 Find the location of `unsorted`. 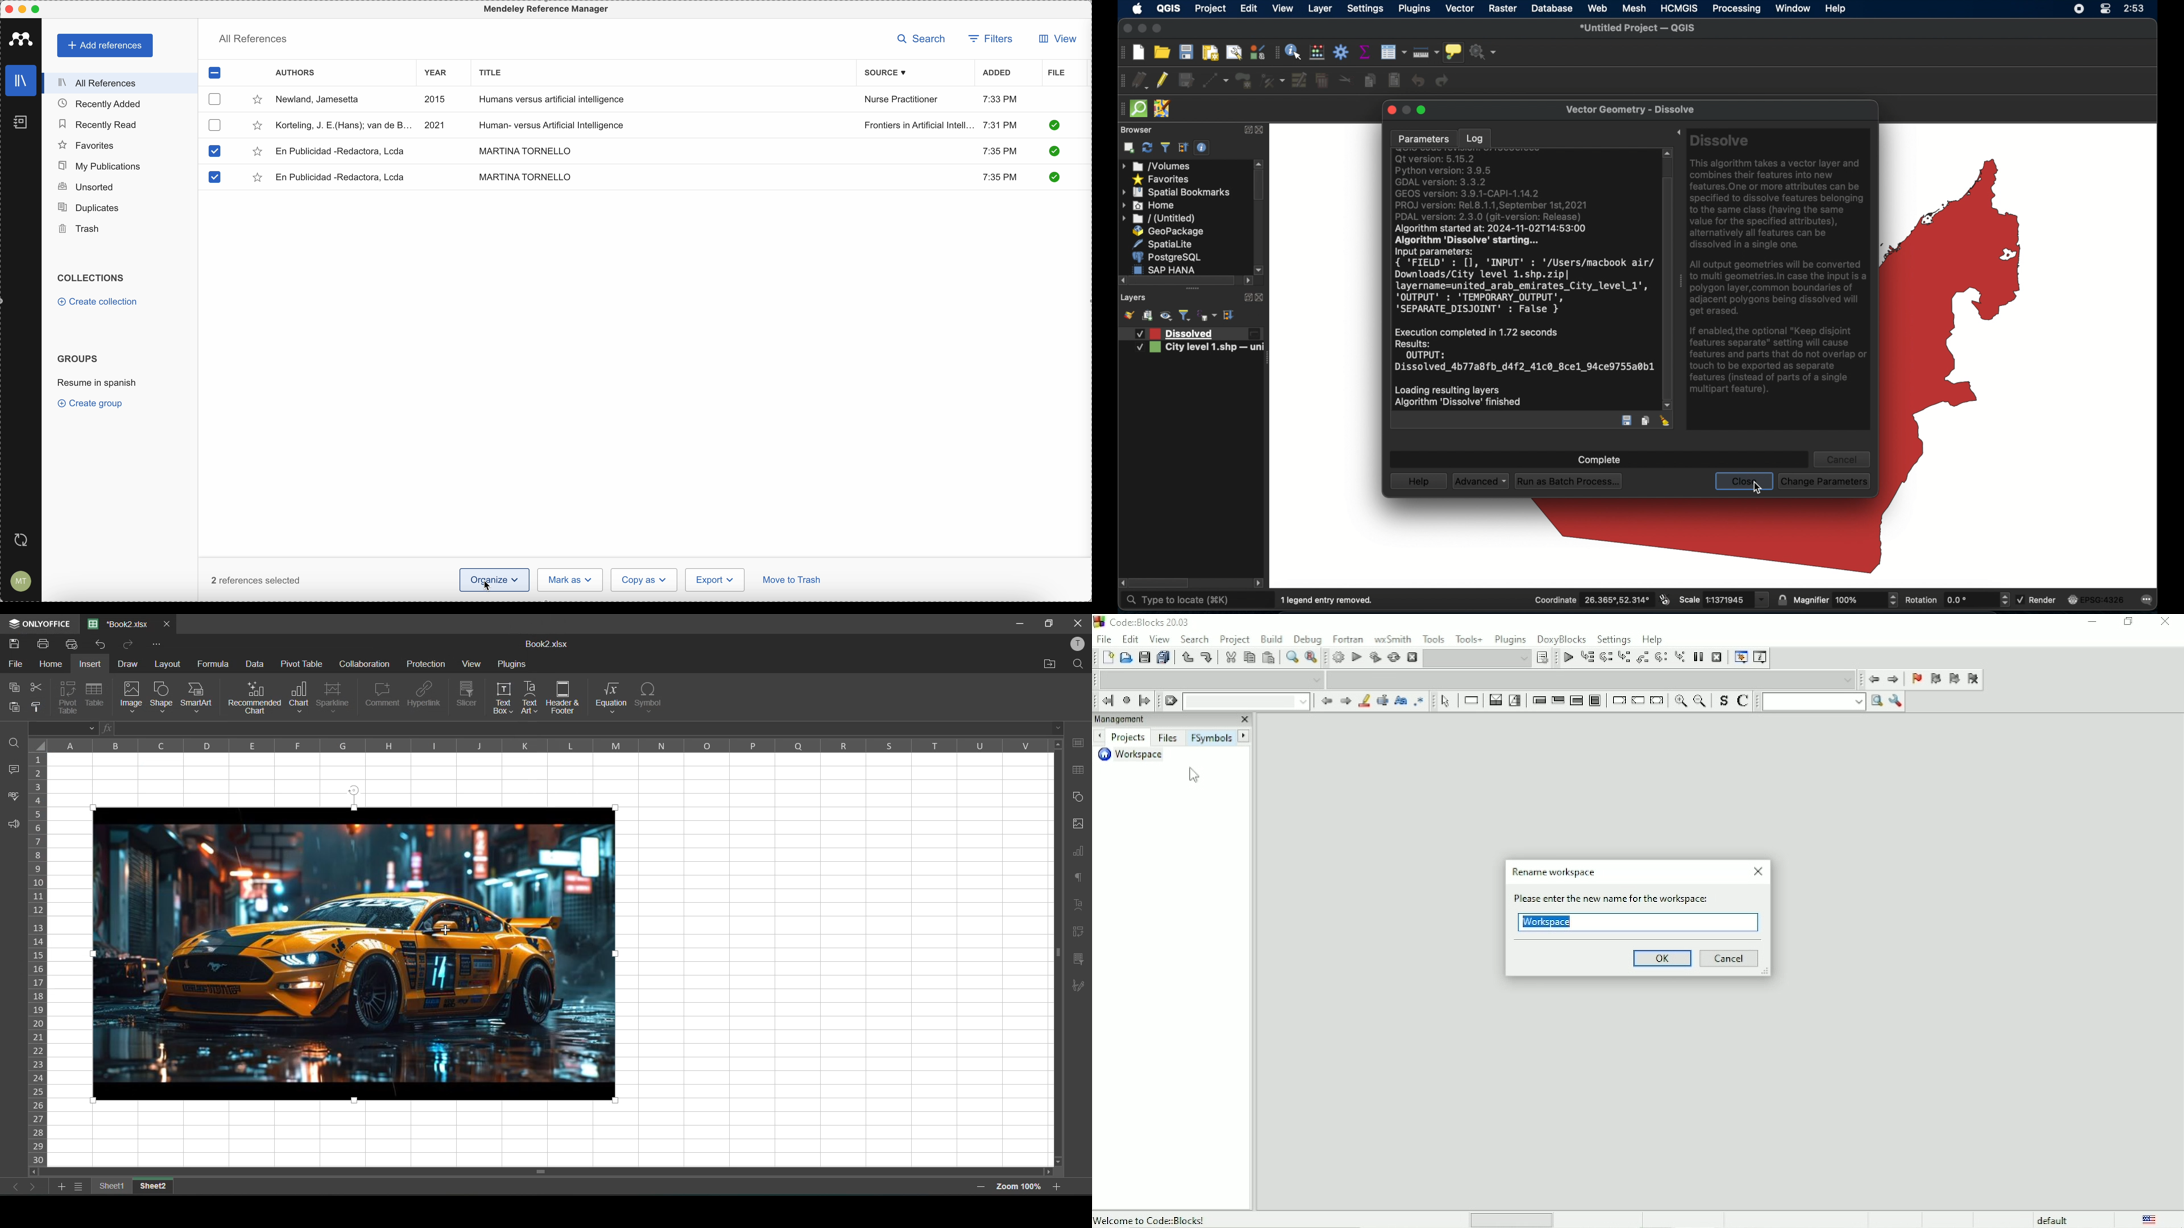

unsorted is located at coordinates (85, 186).